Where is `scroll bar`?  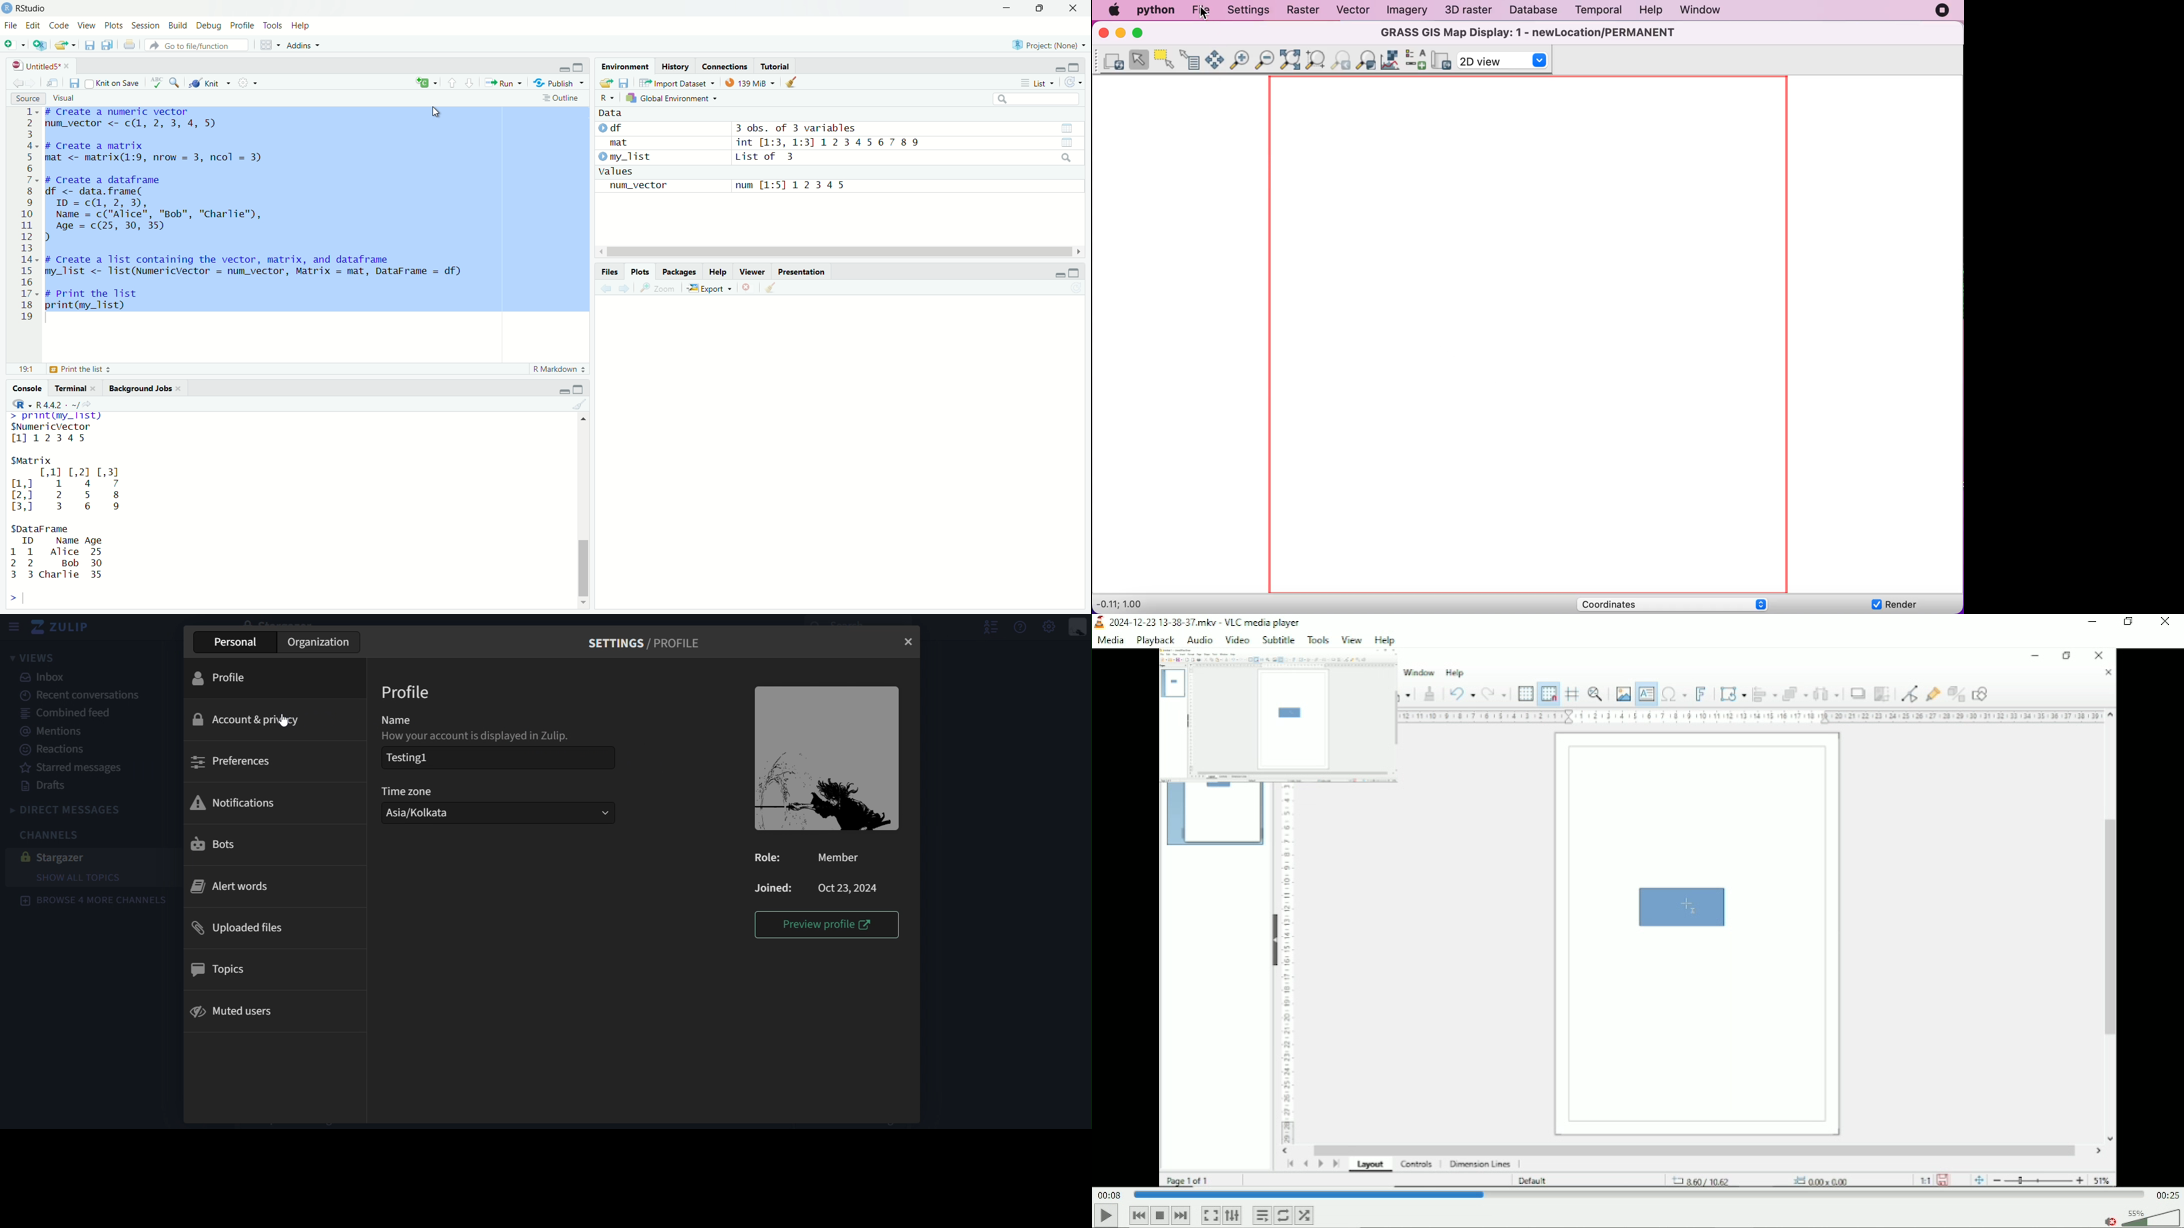
scroll bar is located at coordinates (832, 251).